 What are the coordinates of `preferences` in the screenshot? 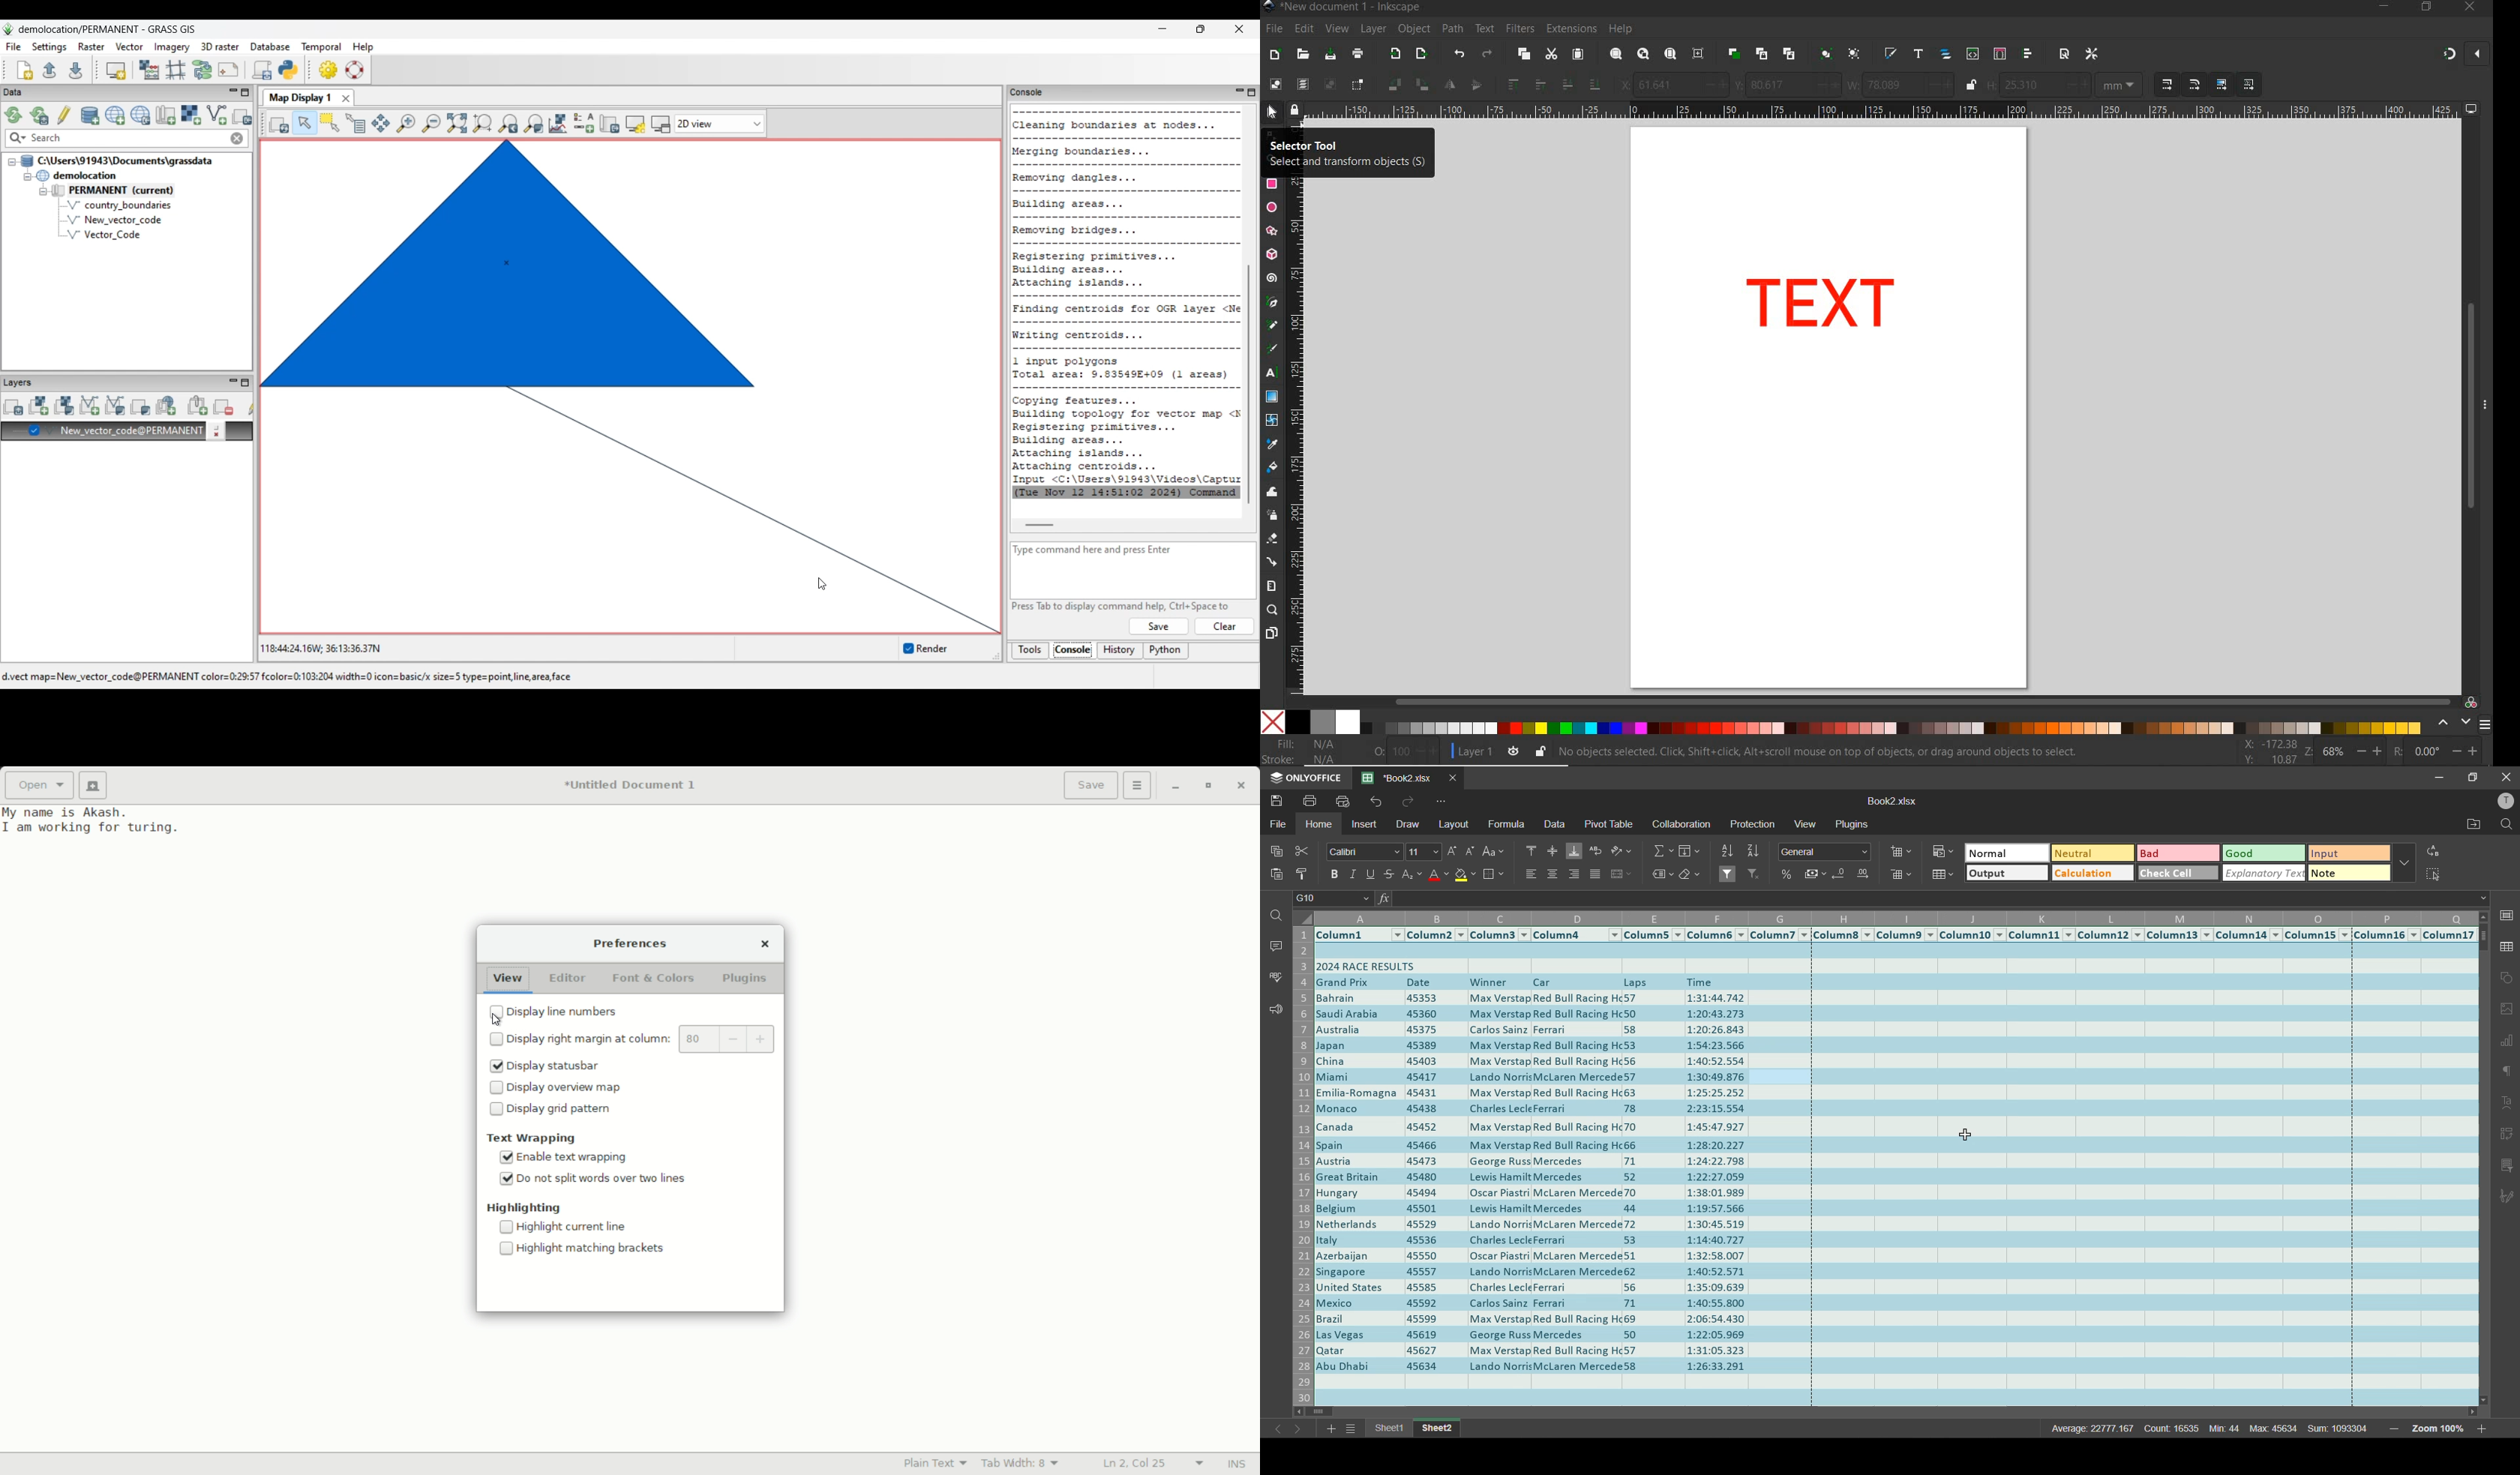 It's located at (632, 945).